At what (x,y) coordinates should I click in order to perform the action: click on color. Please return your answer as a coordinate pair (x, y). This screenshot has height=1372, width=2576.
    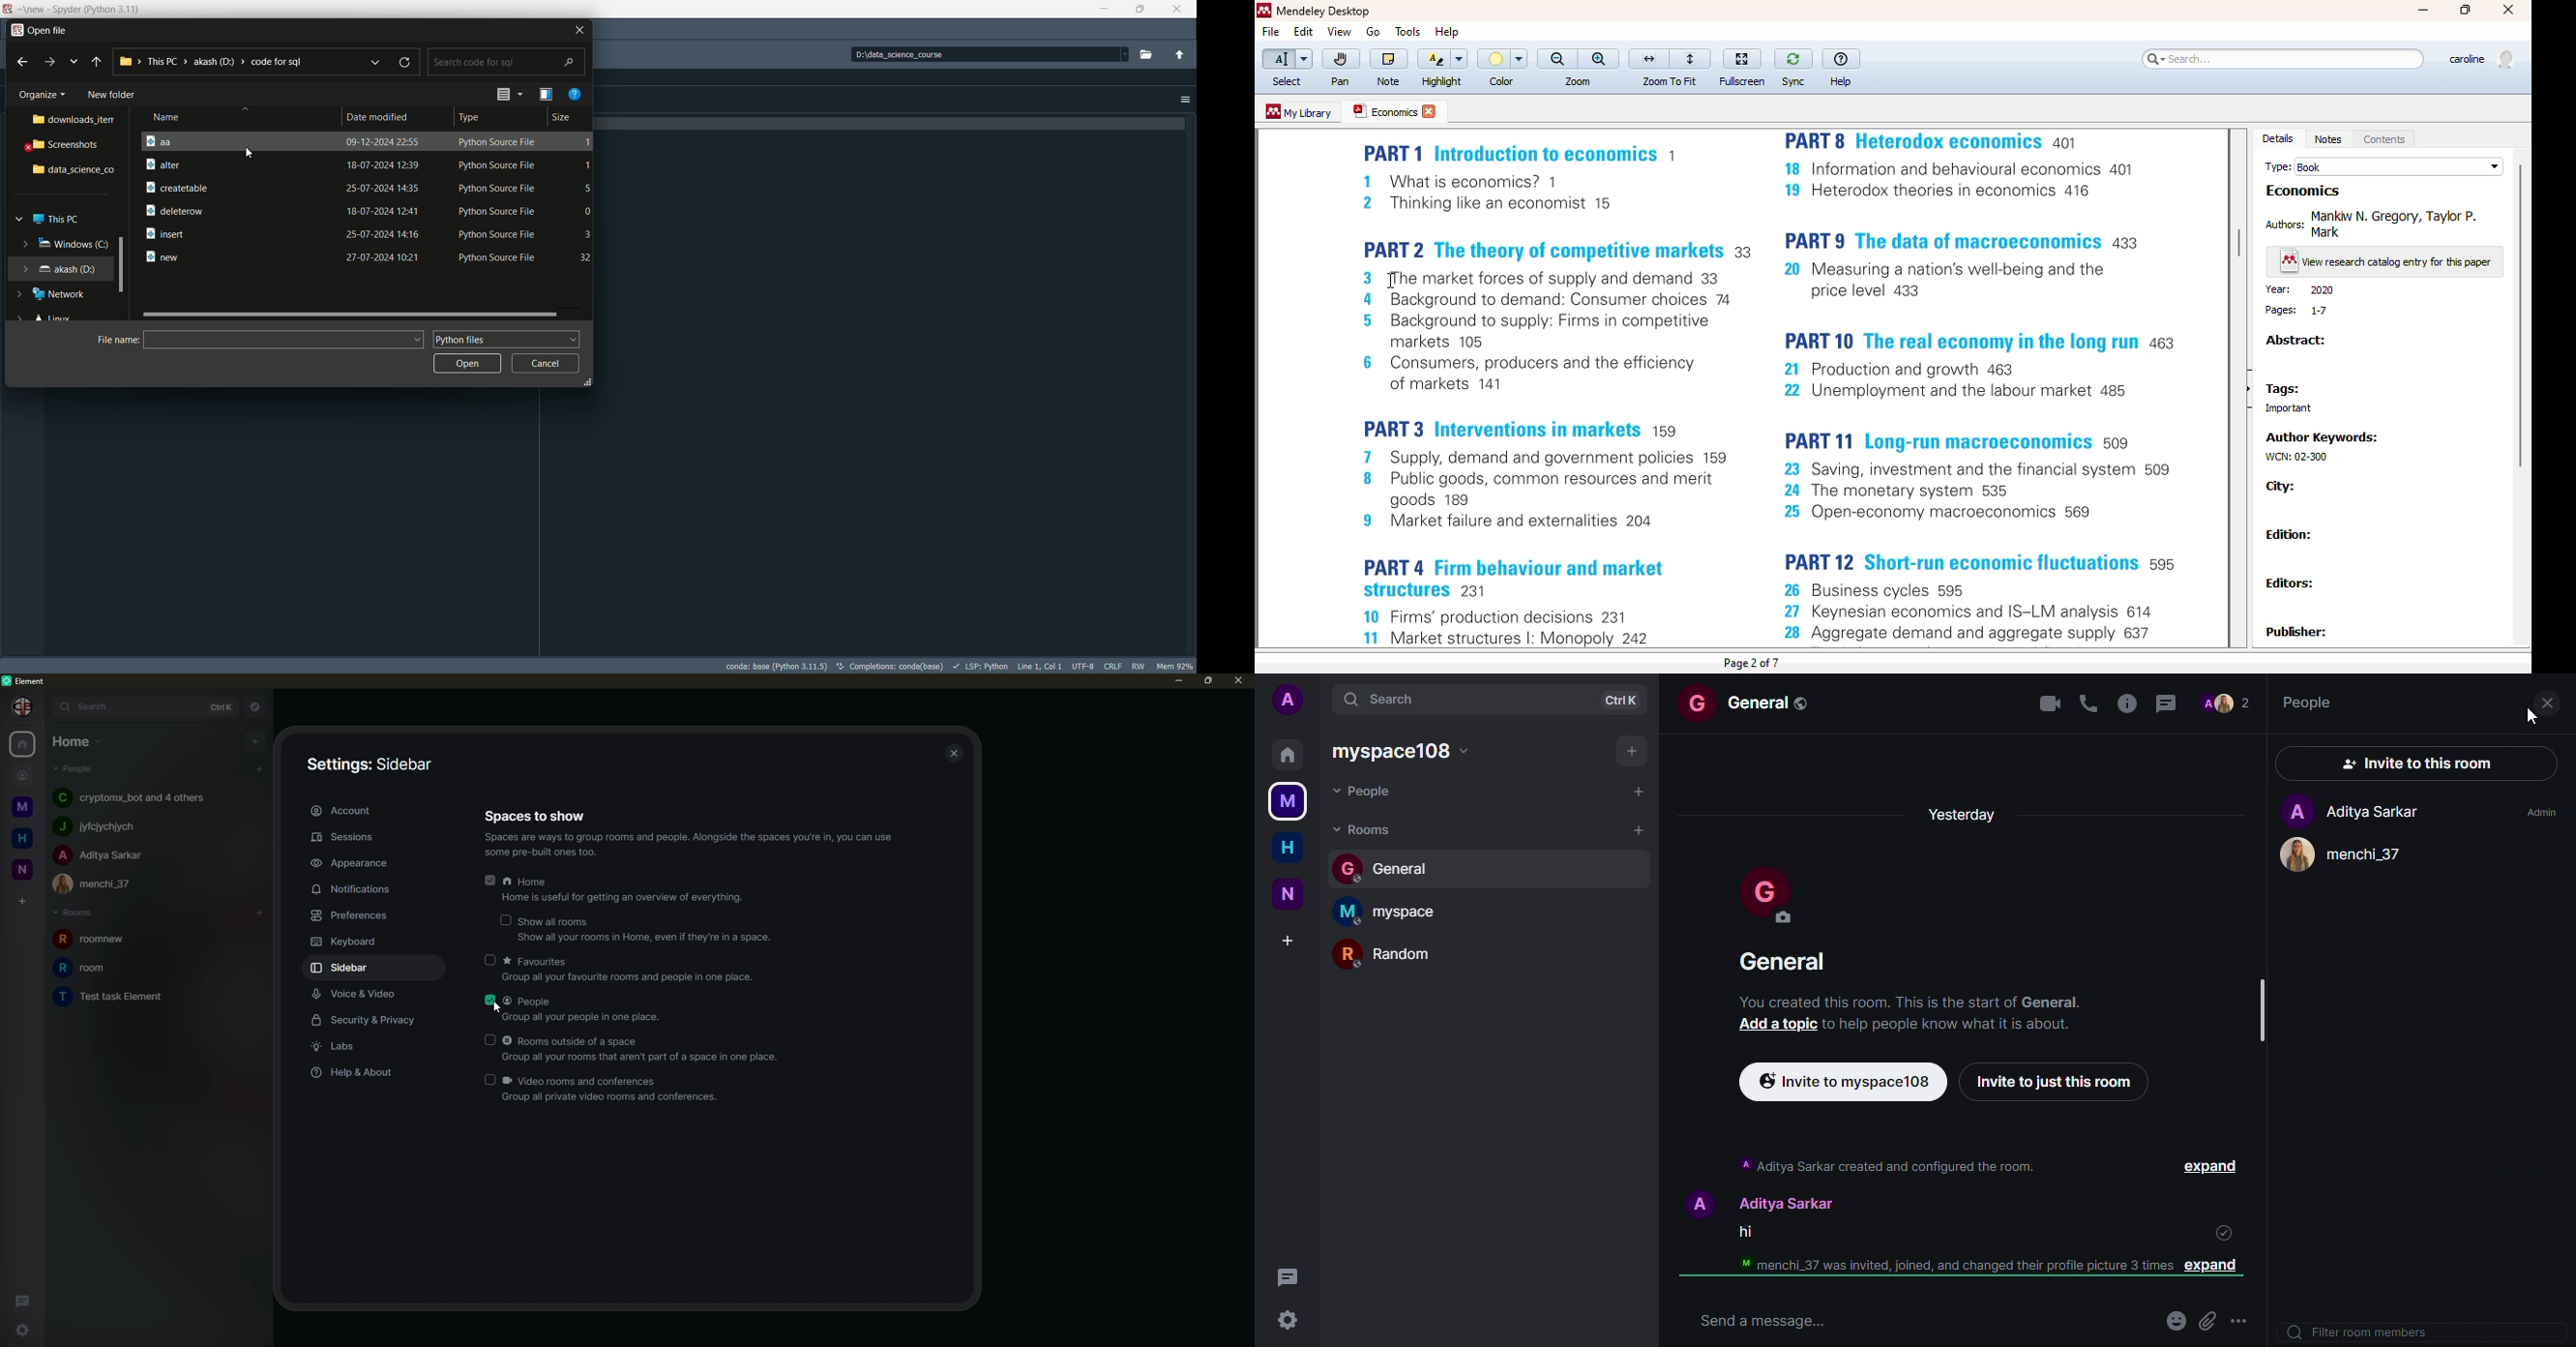
    Looking at the image, I should click on (1501, 81).